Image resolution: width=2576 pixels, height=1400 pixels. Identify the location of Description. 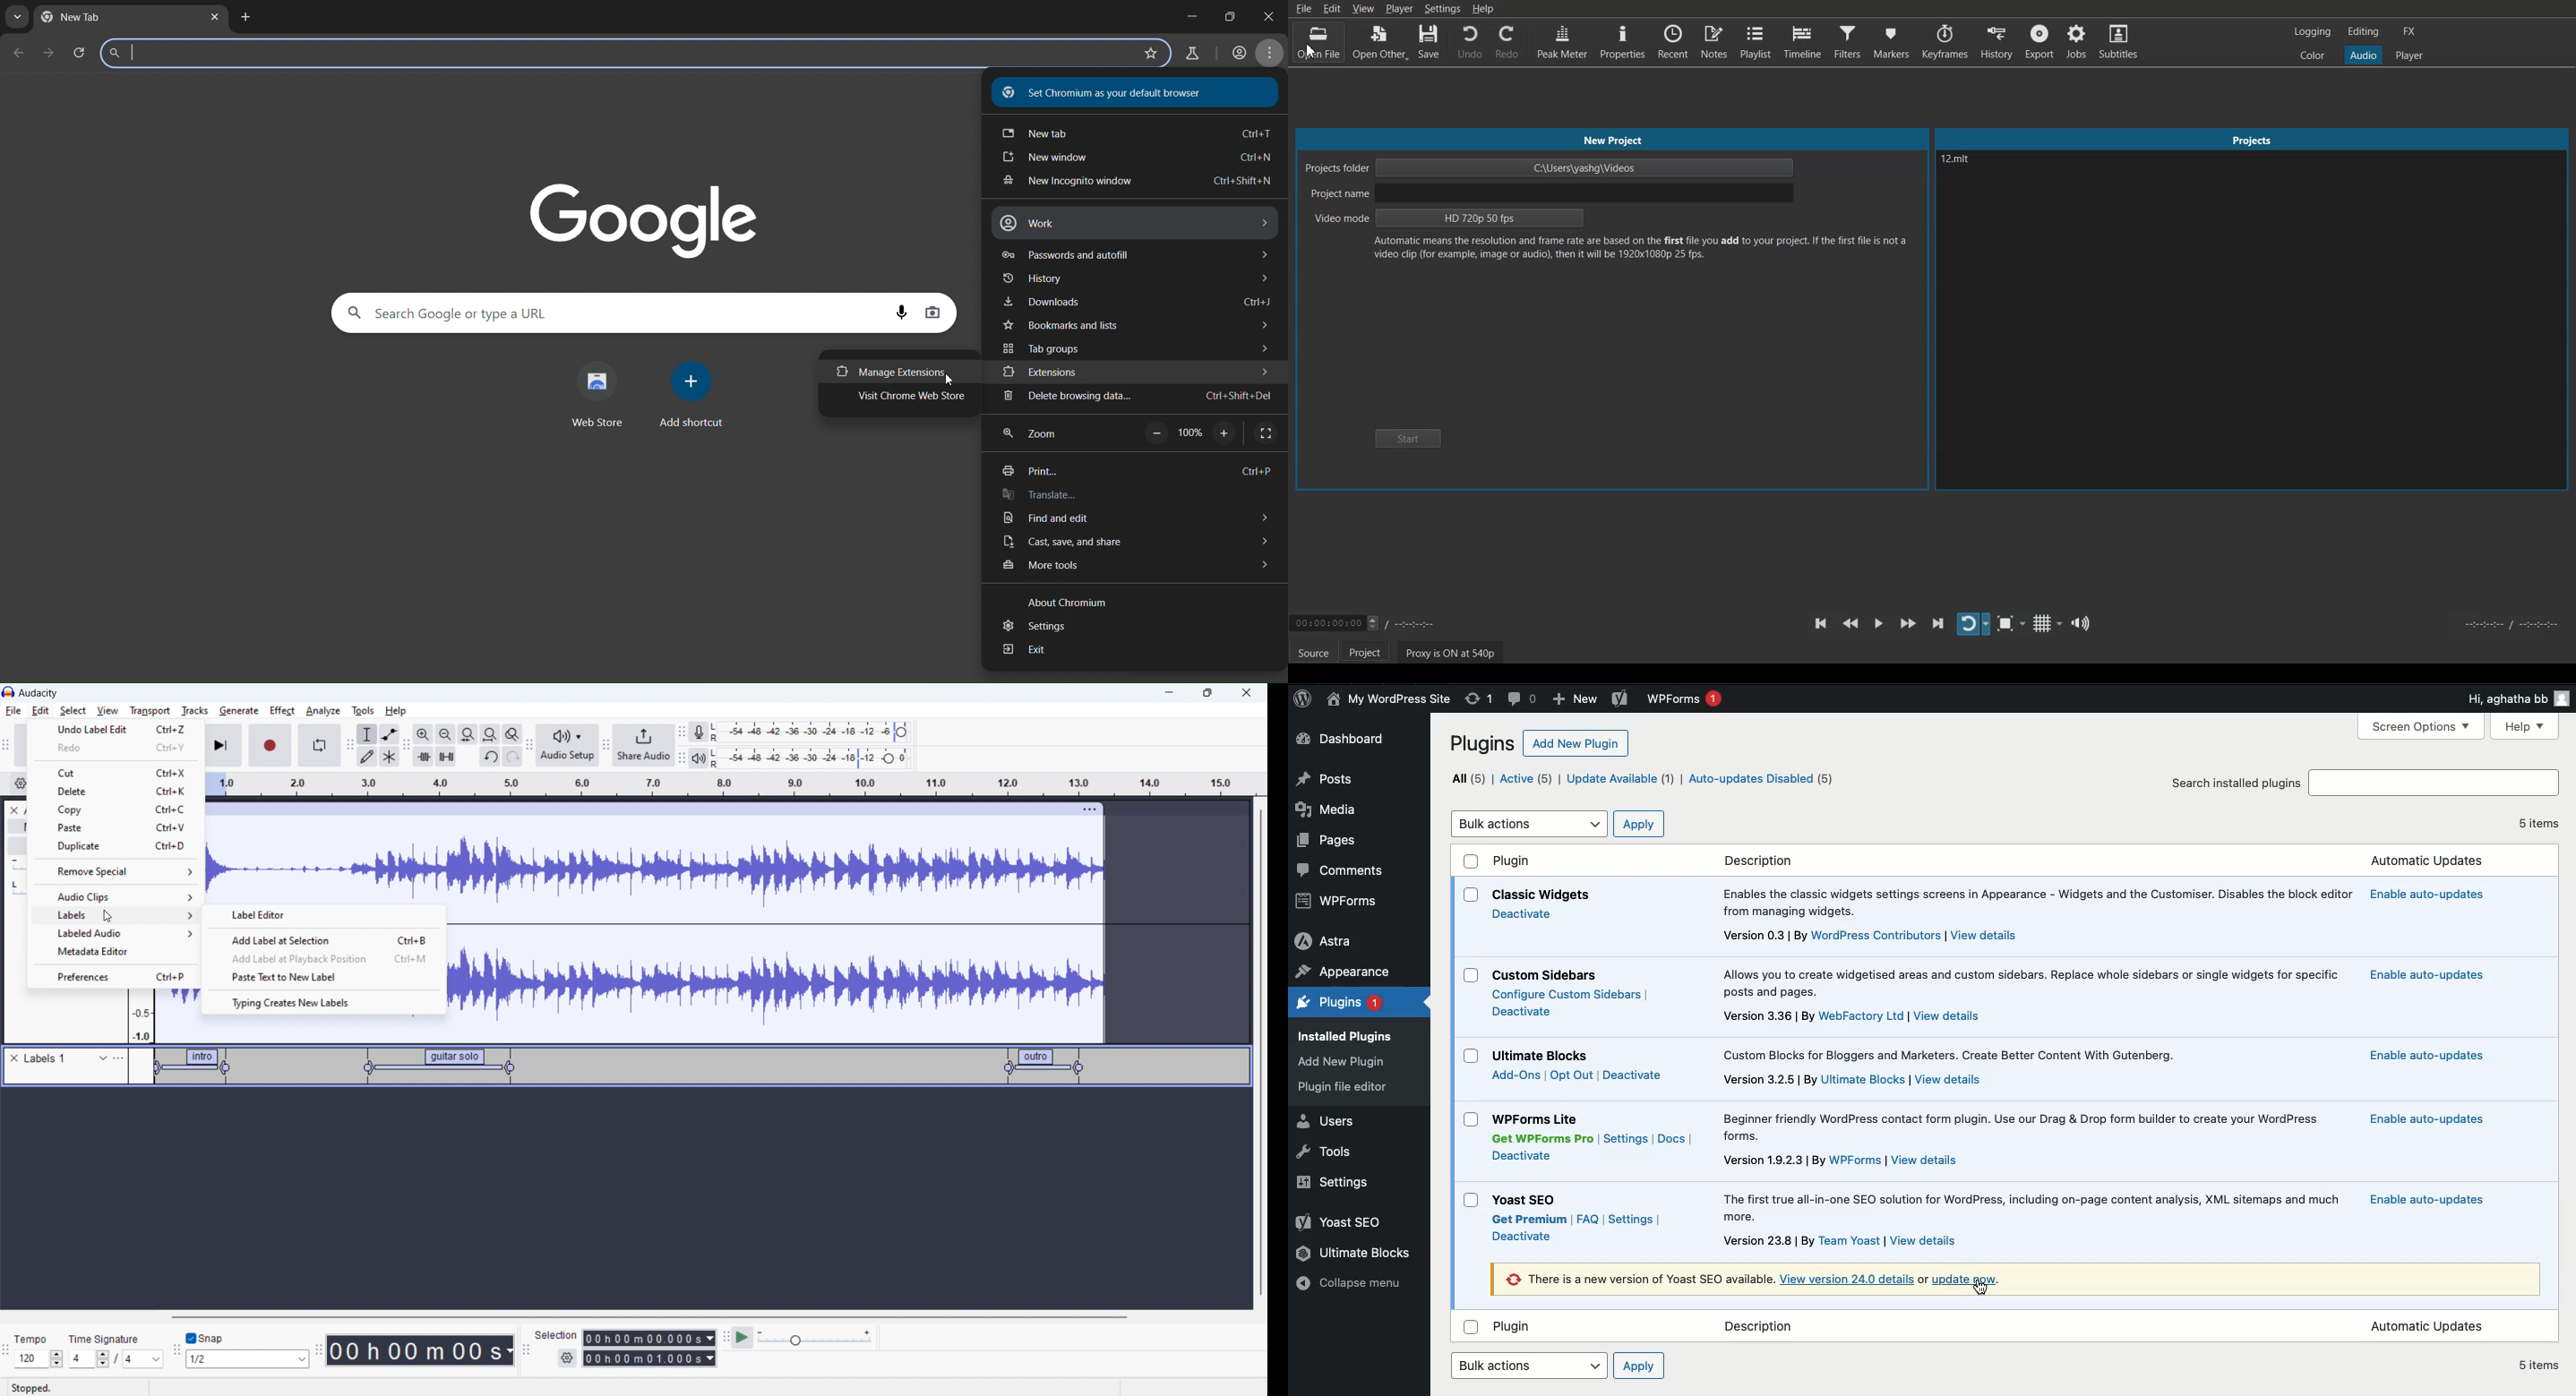
(1841, 1160).